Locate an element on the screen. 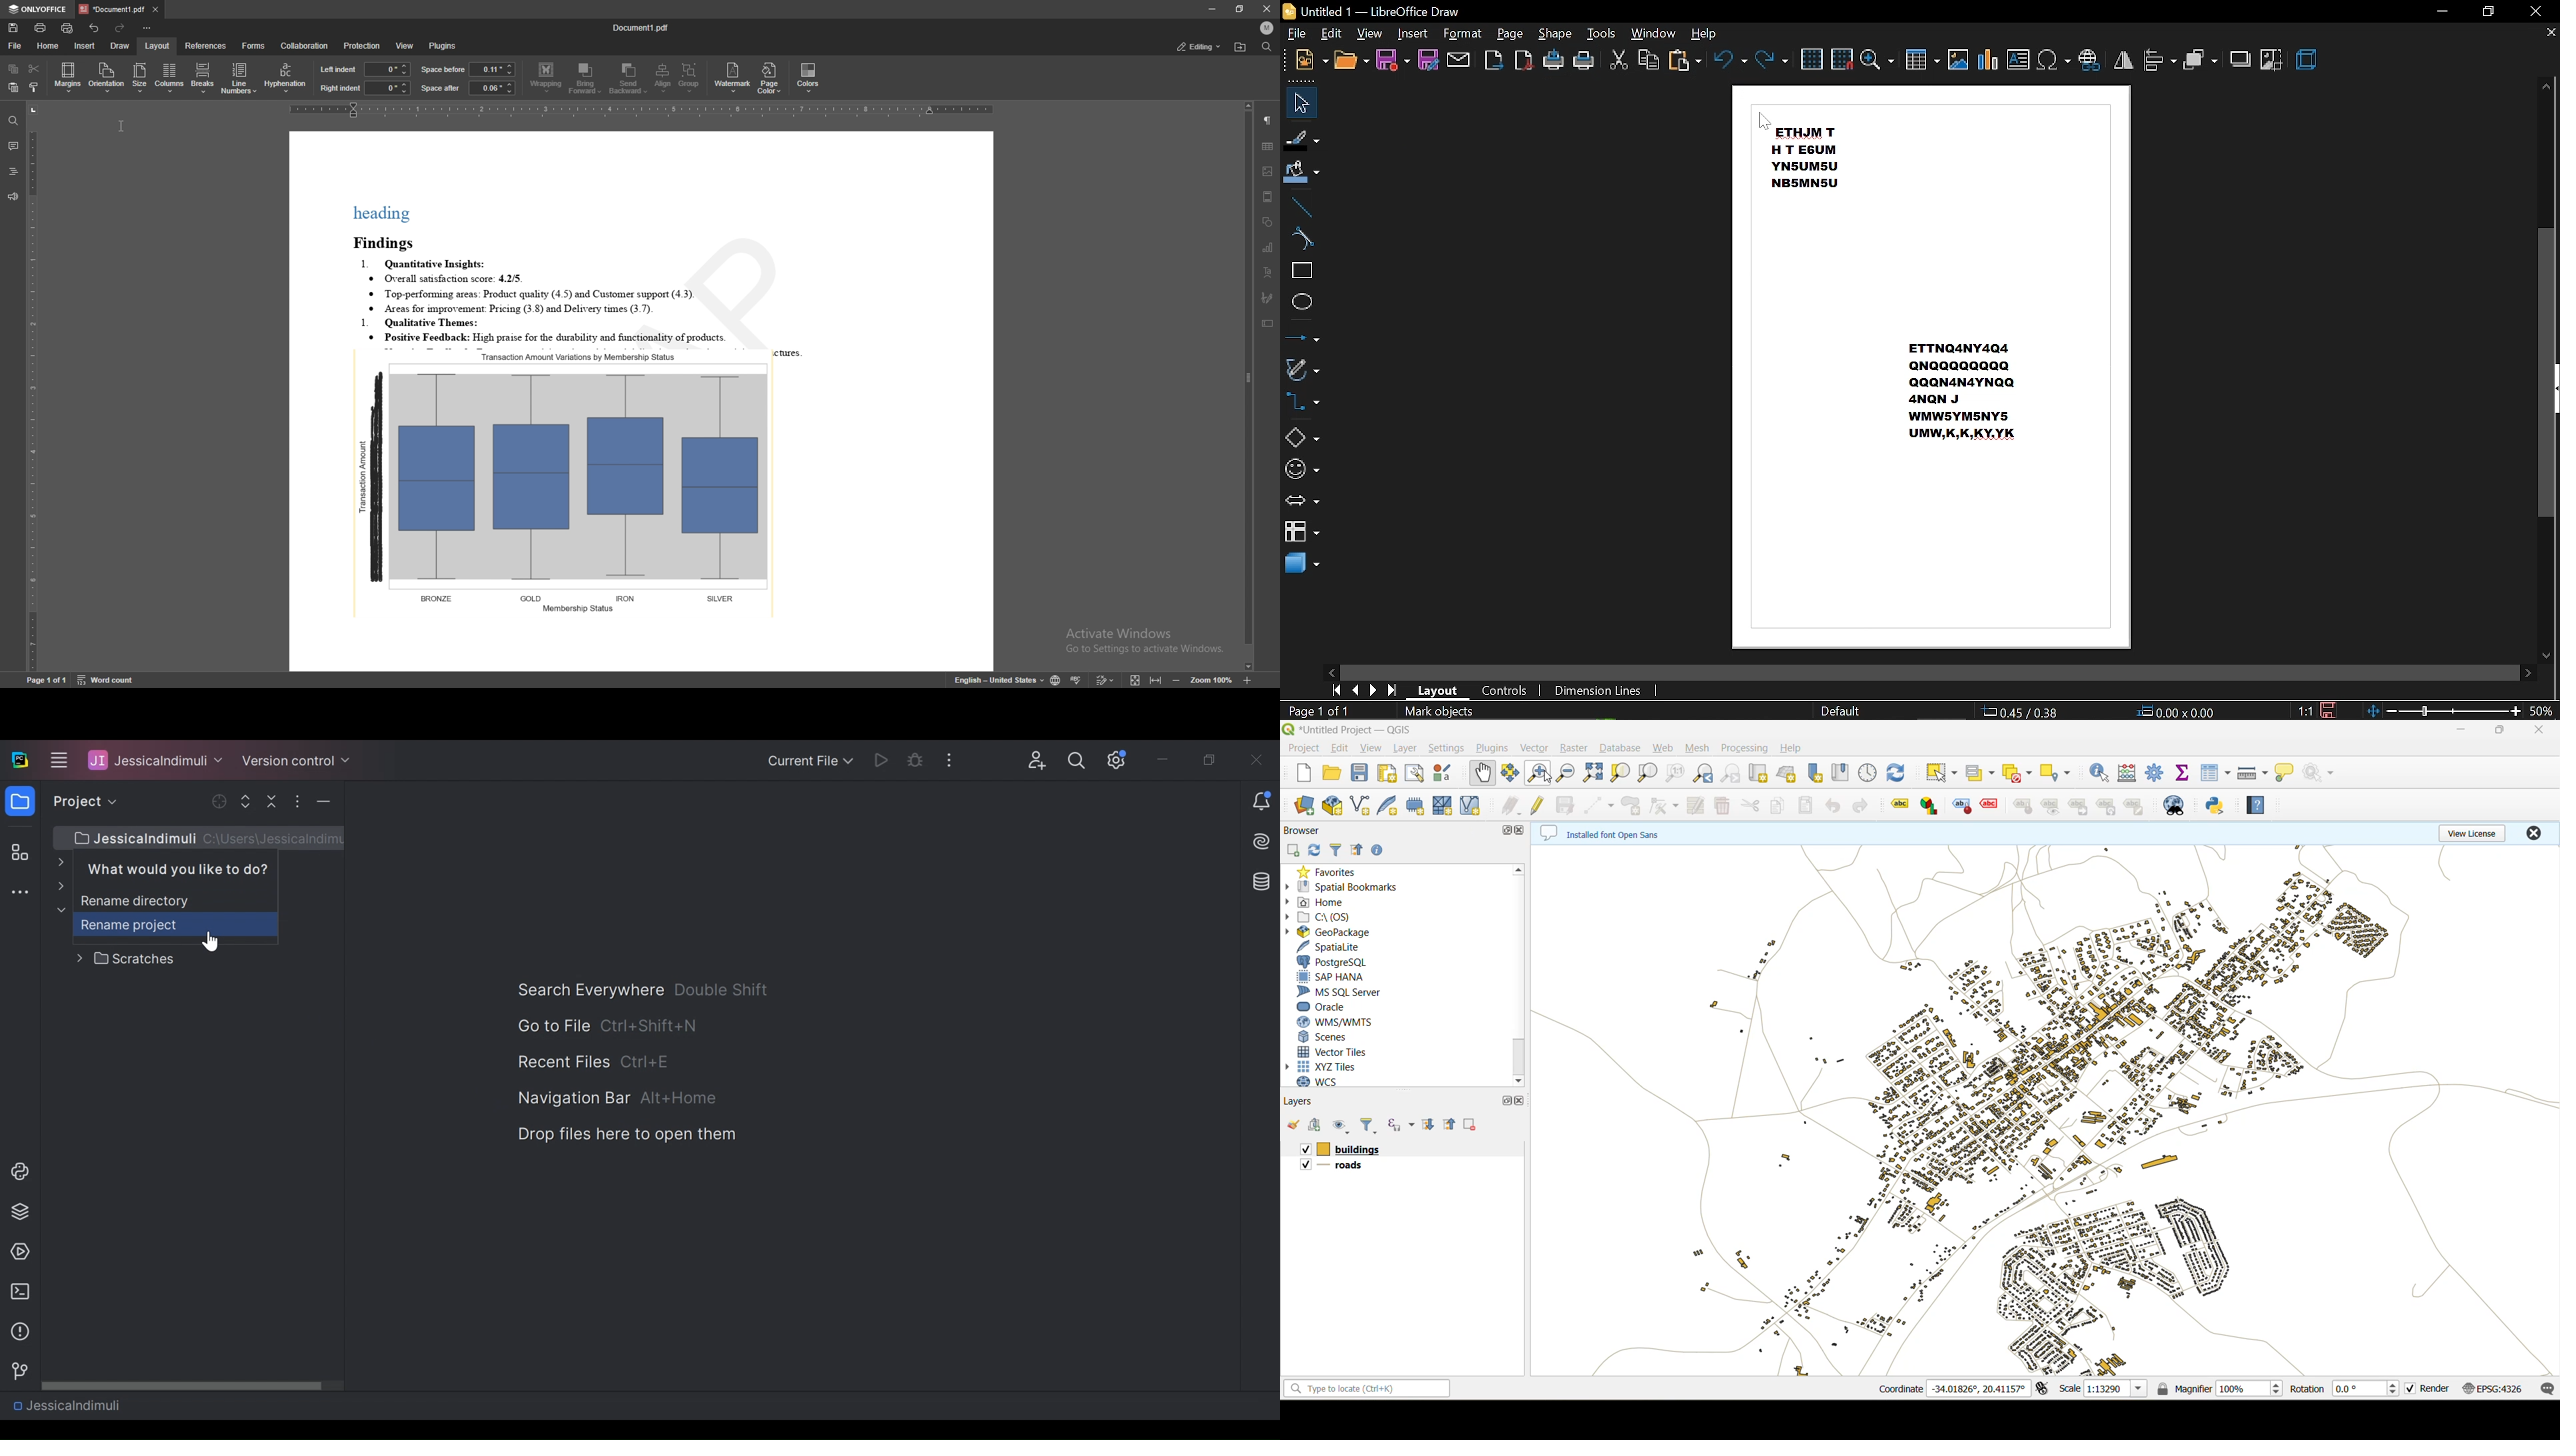  orientation is located at coordinates (106, 77).